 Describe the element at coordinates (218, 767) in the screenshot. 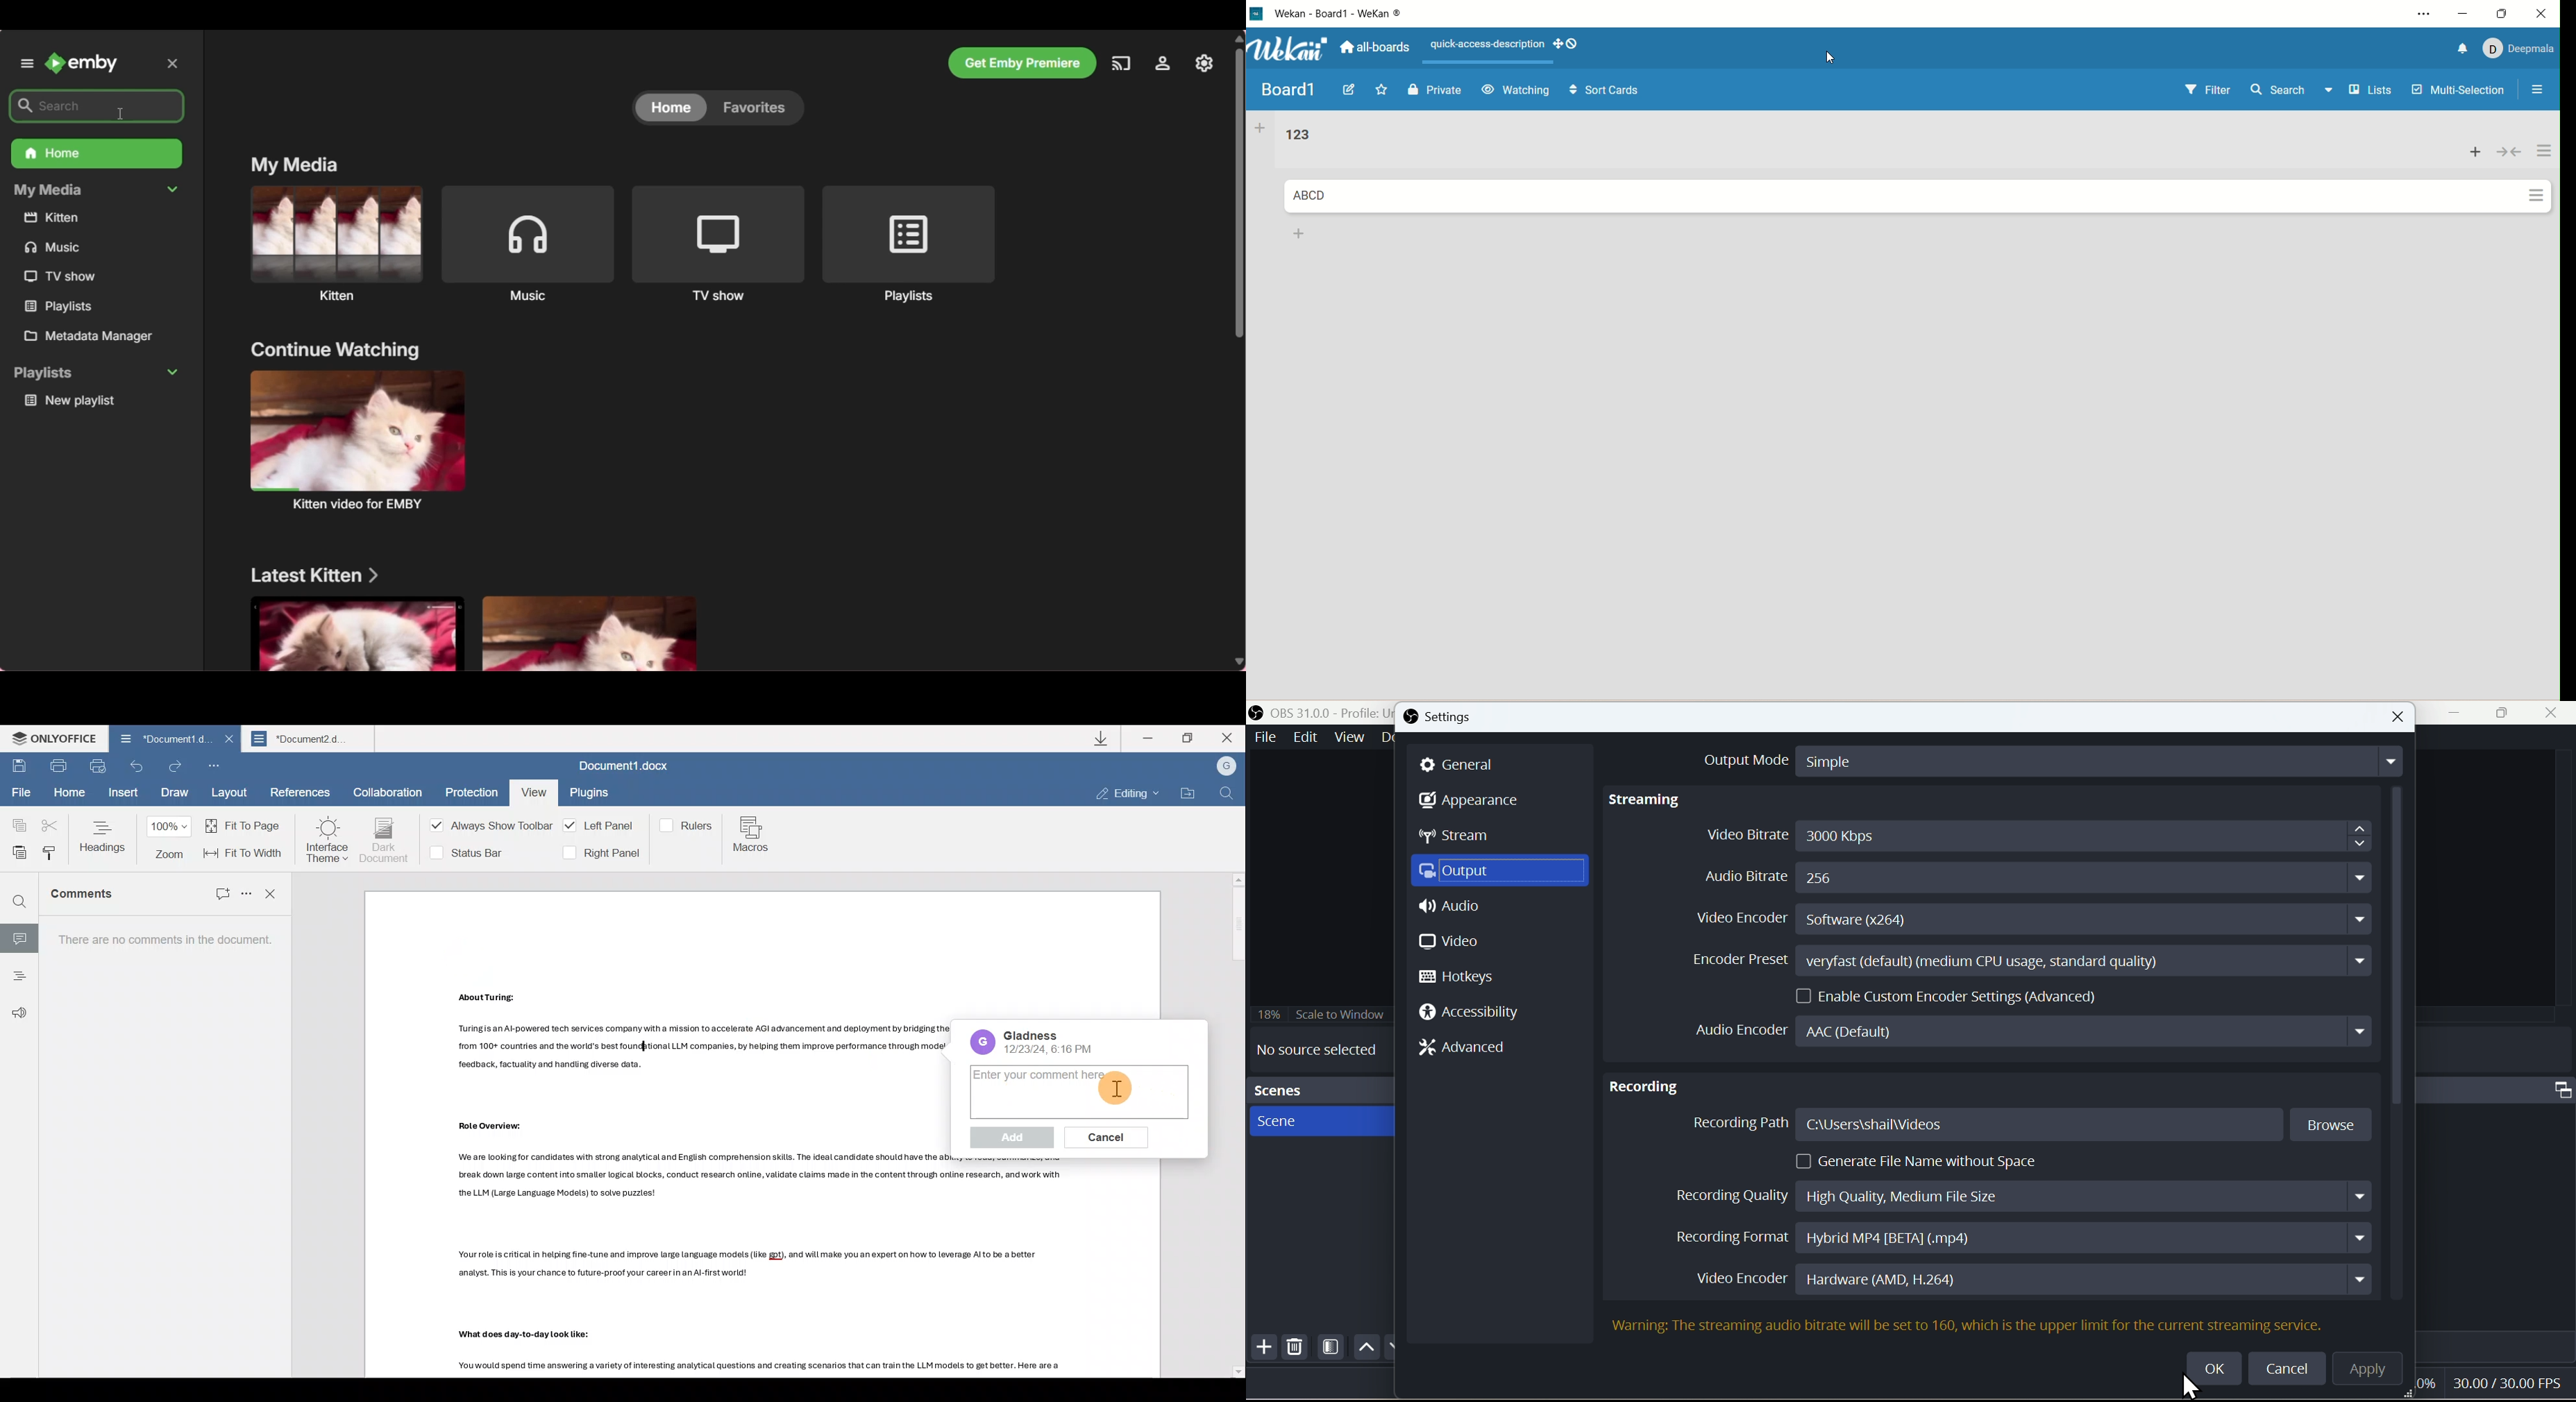

I see `Customize quick access toolbar` at that location.